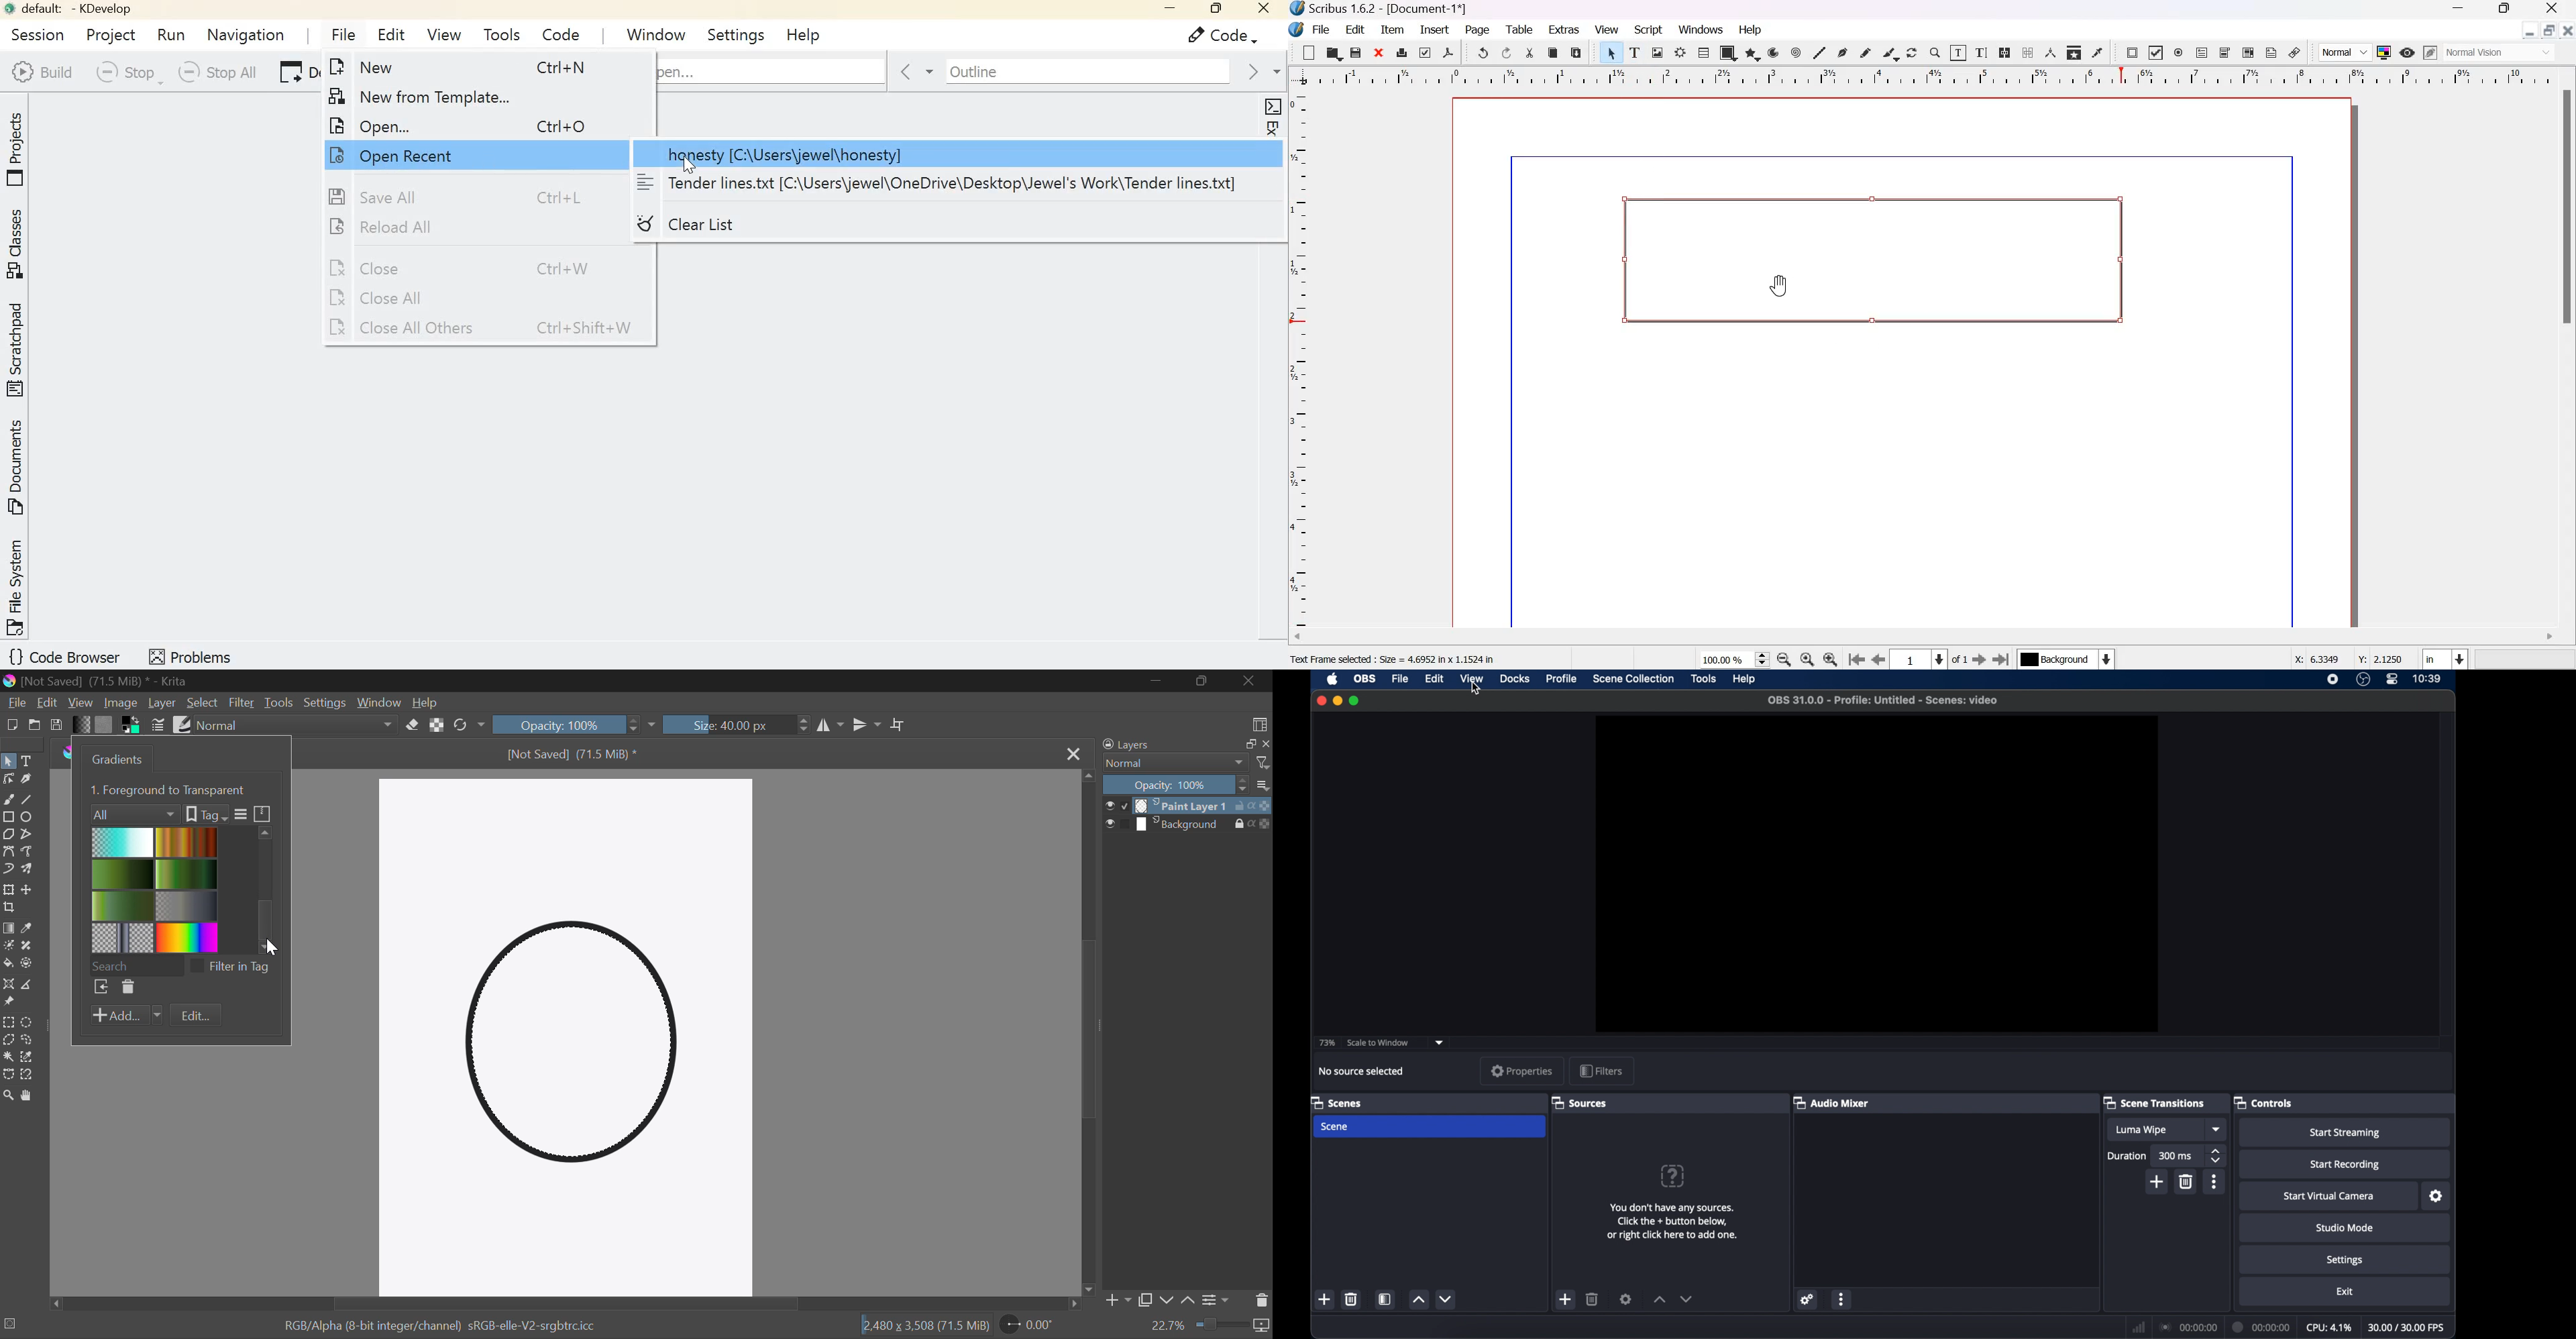 The width and height of the screenshot is (2576, 1344). I want to click on image render, so click(1658, 52).